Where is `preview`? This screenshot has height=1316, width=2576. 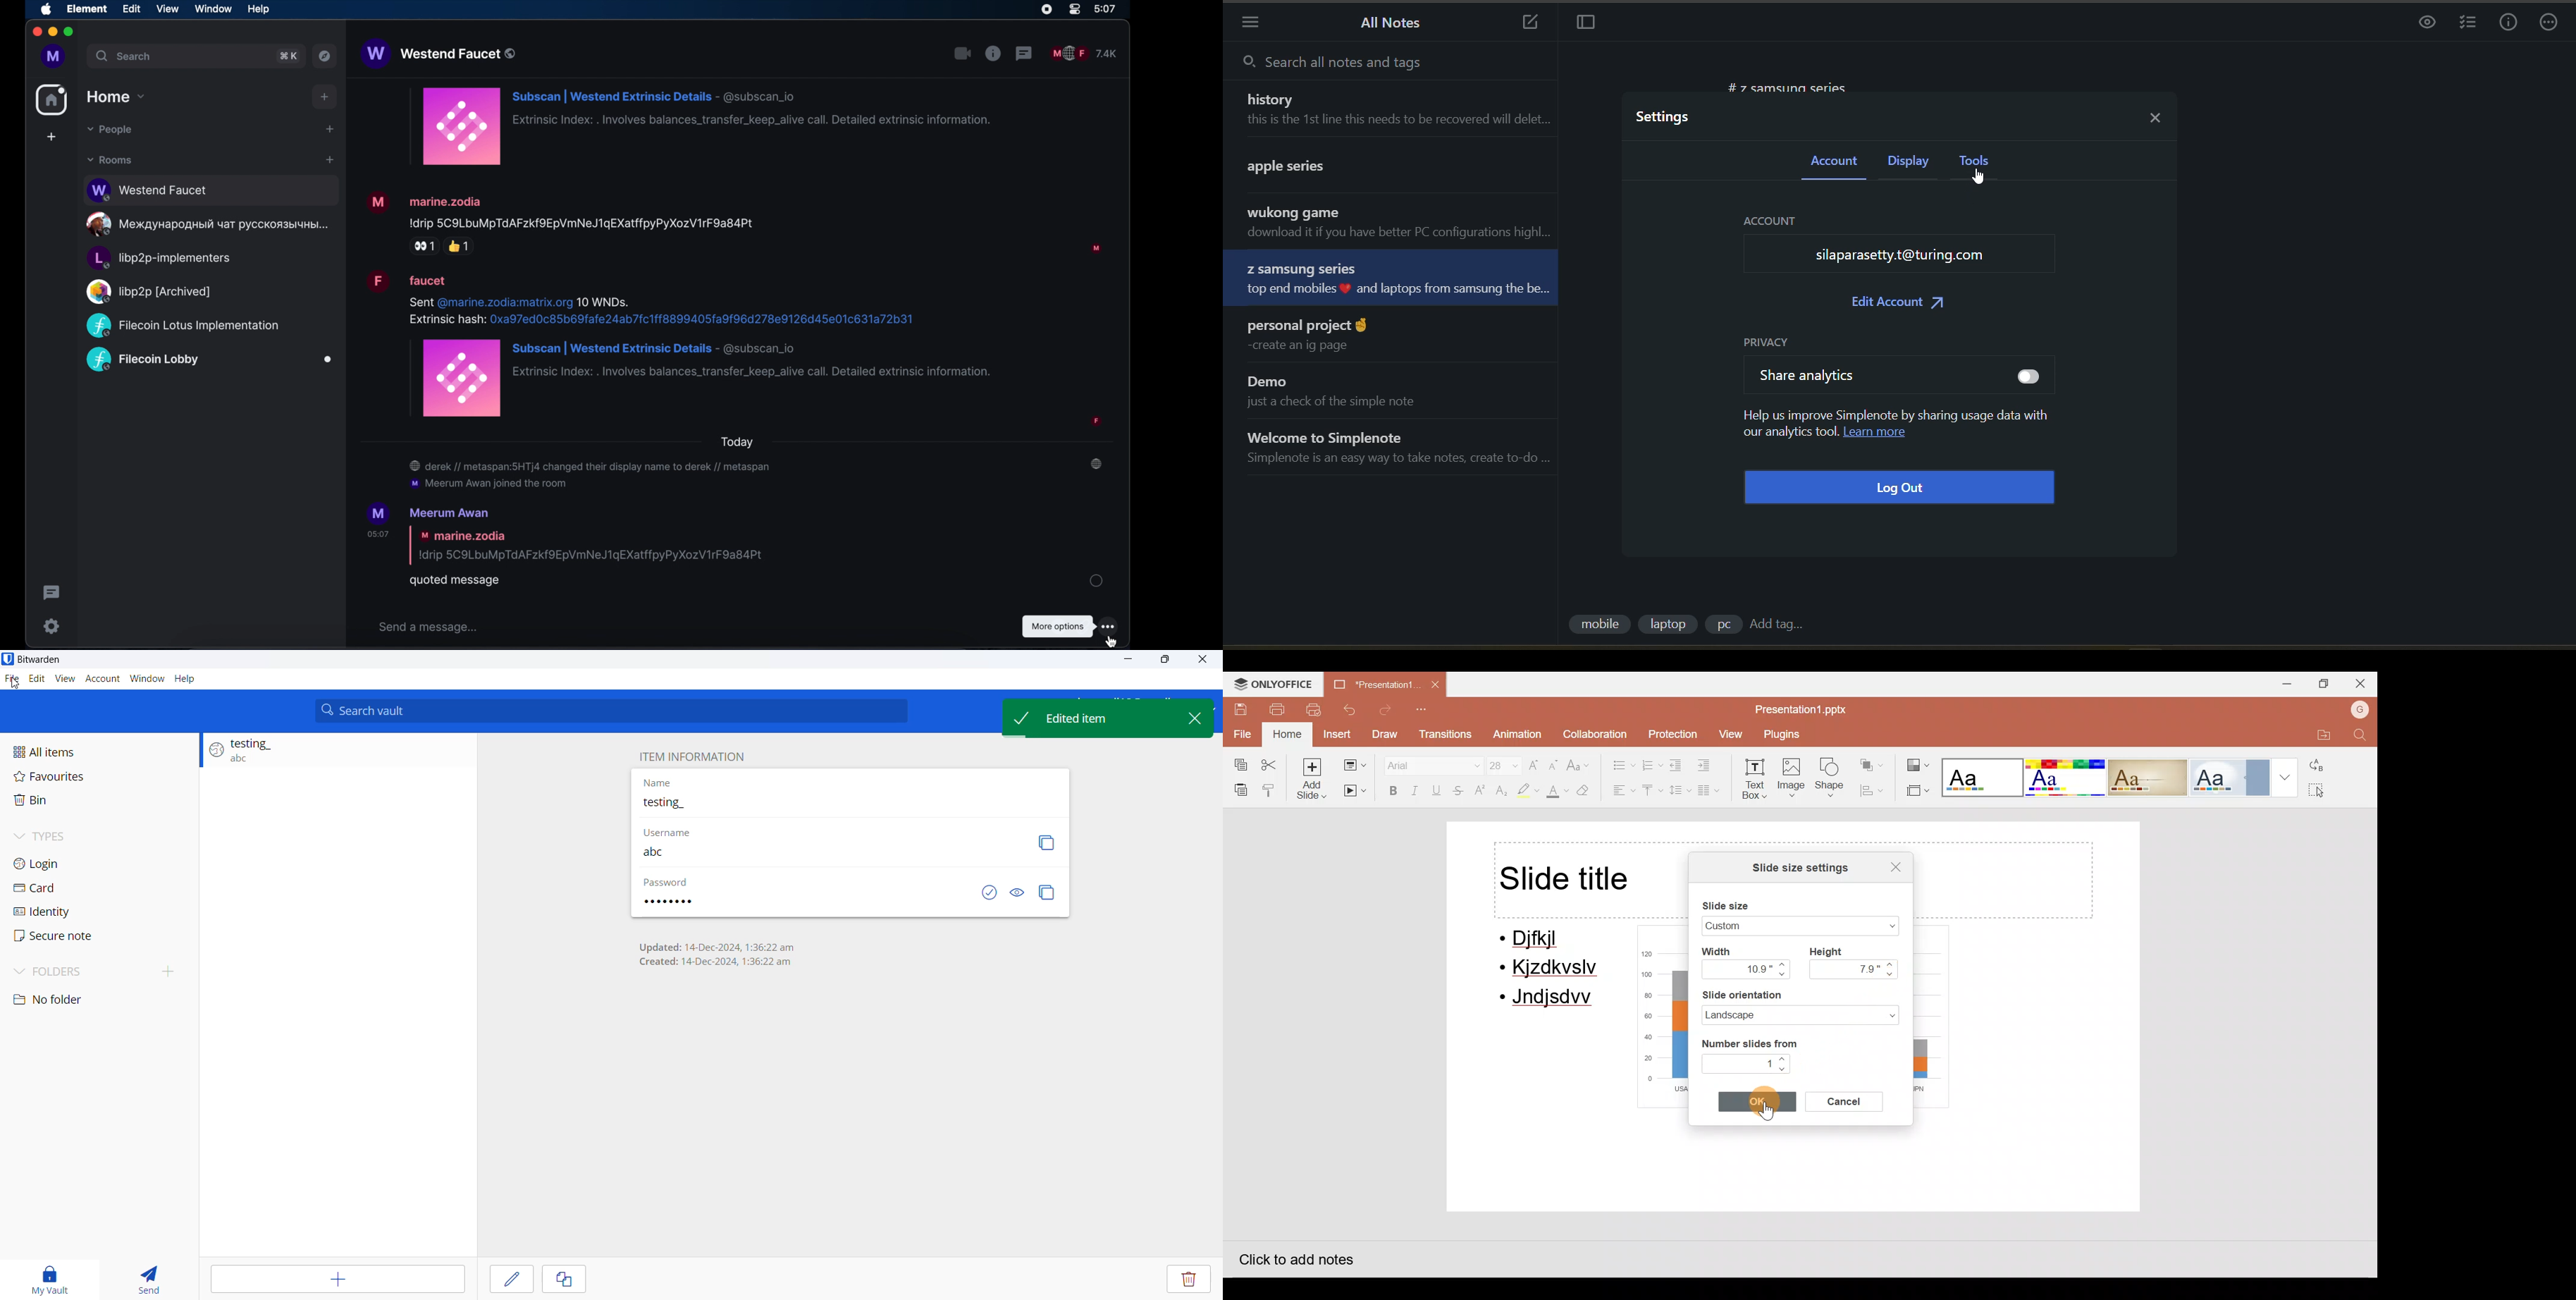
preview is located at coordinates (2423, 25).